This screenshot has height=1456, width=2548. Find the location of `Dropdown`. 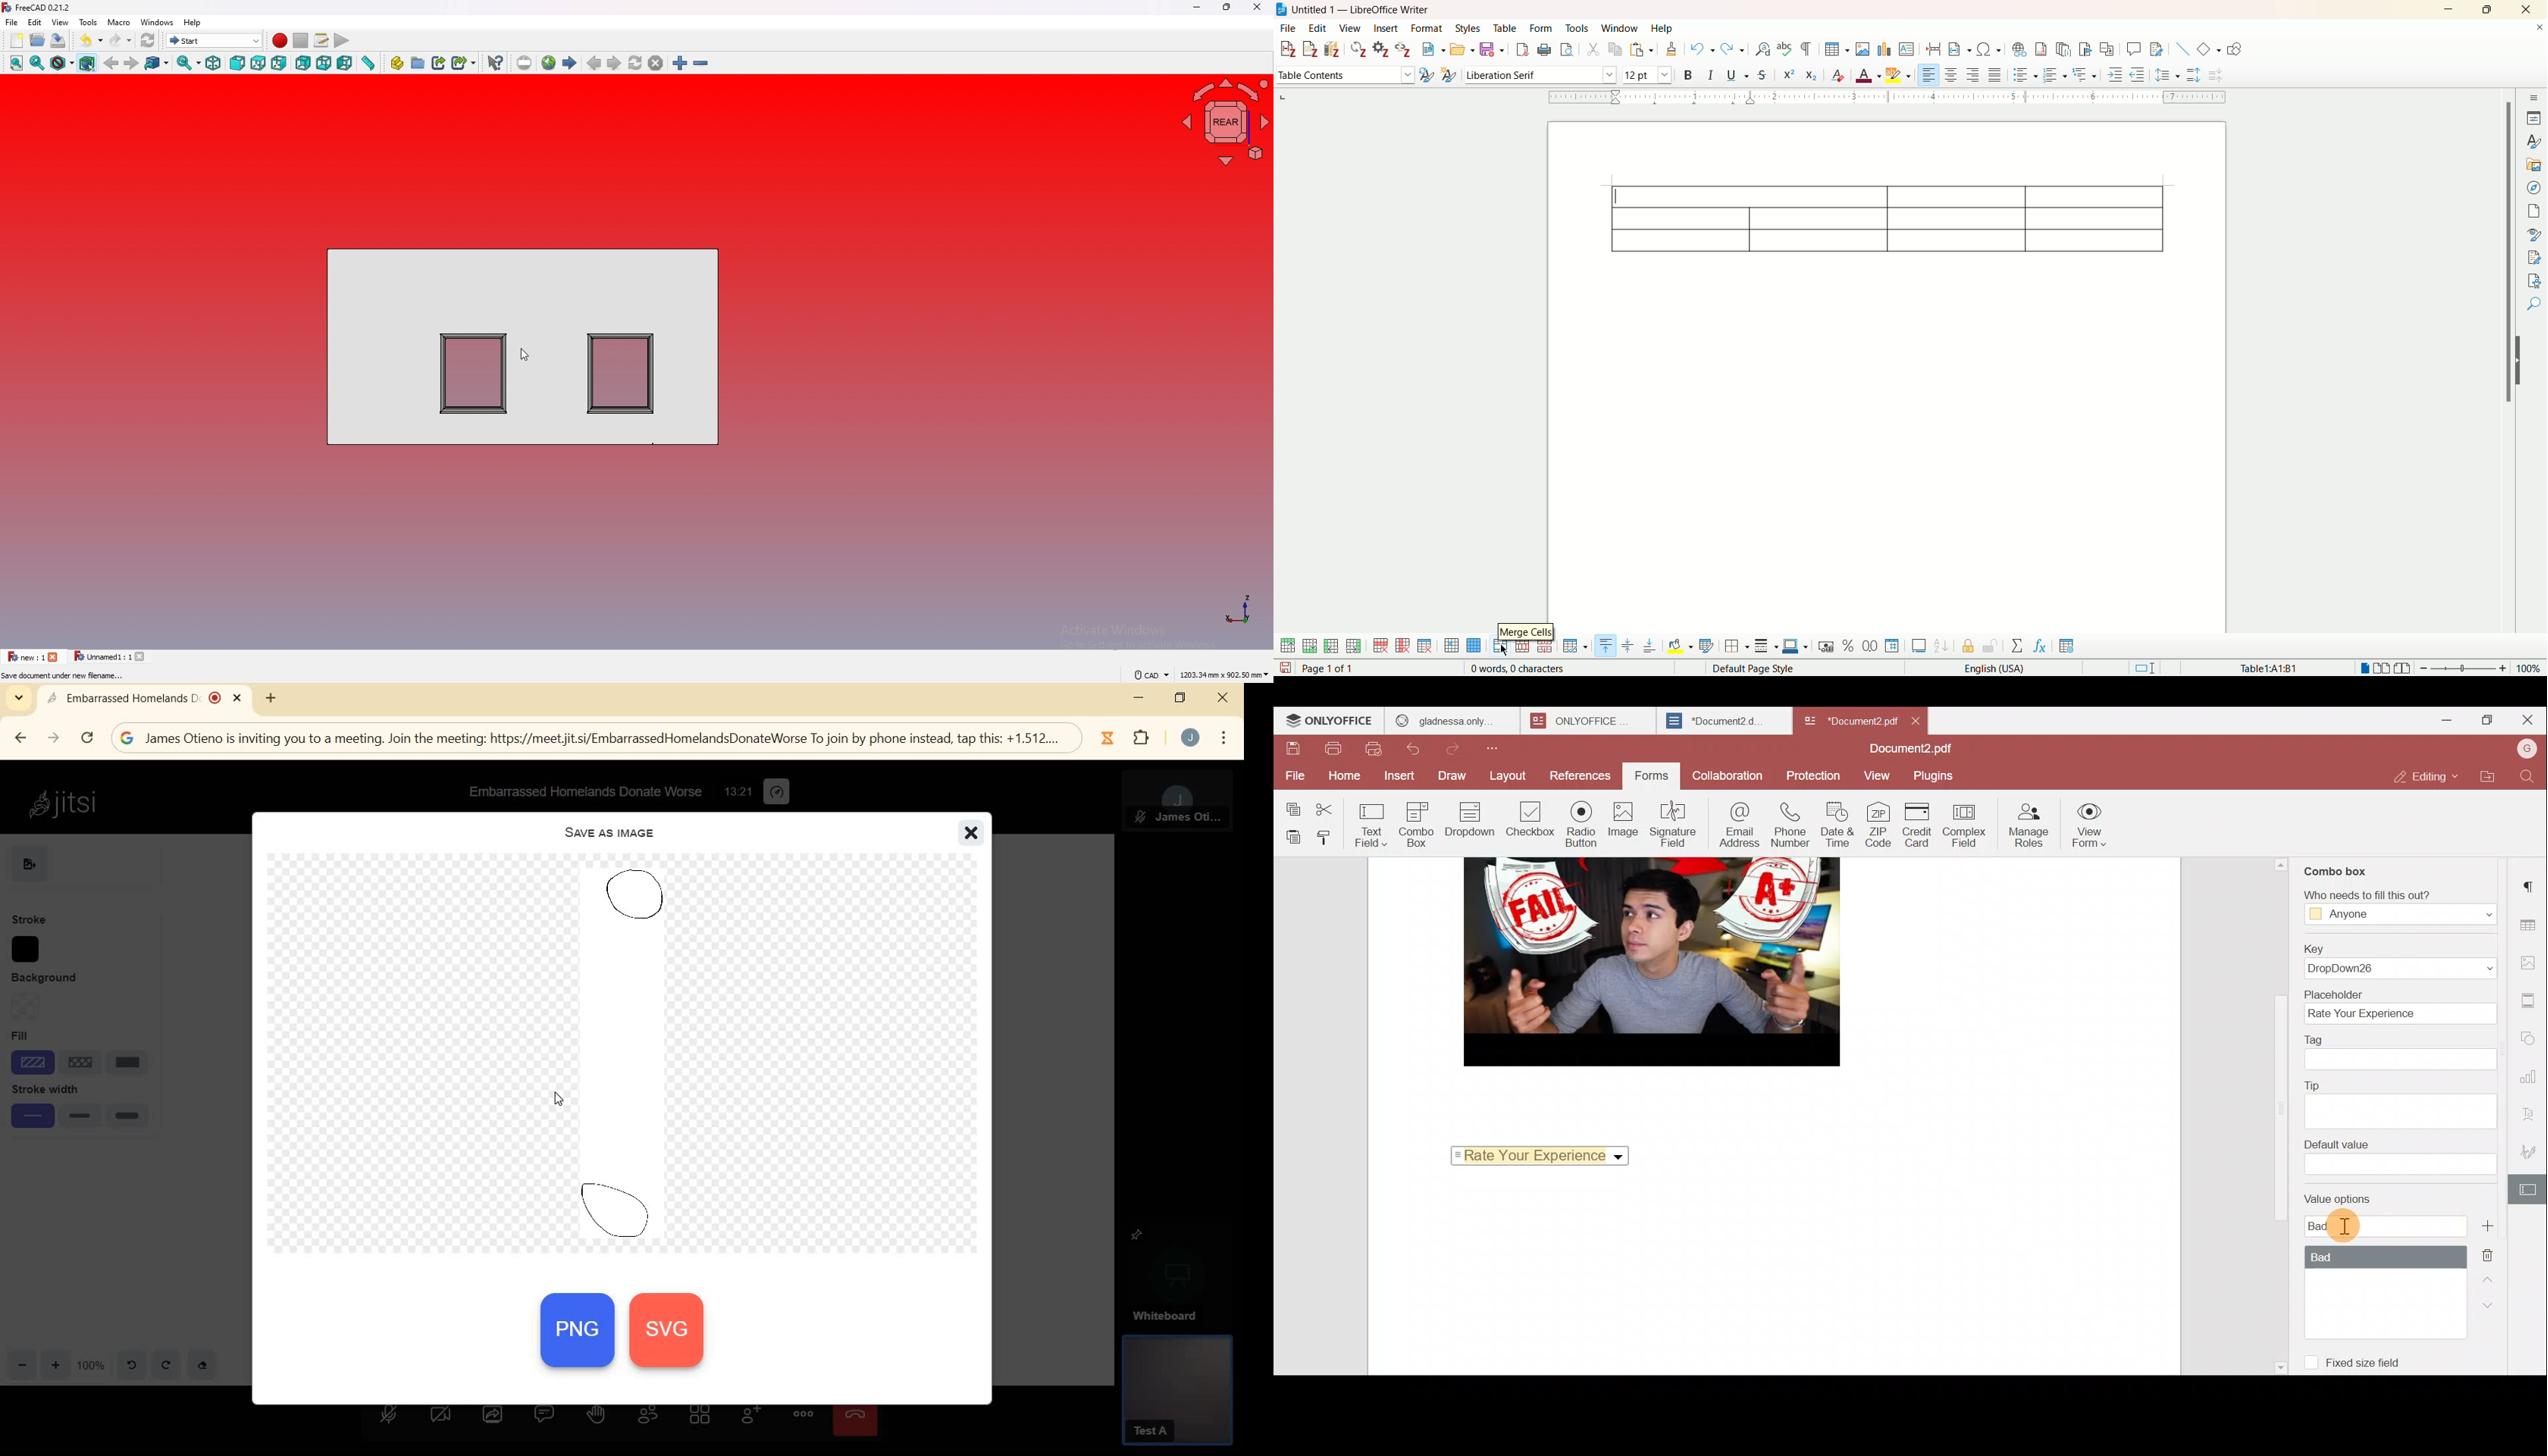

Dropdown is located at coordinates (1472, 820).